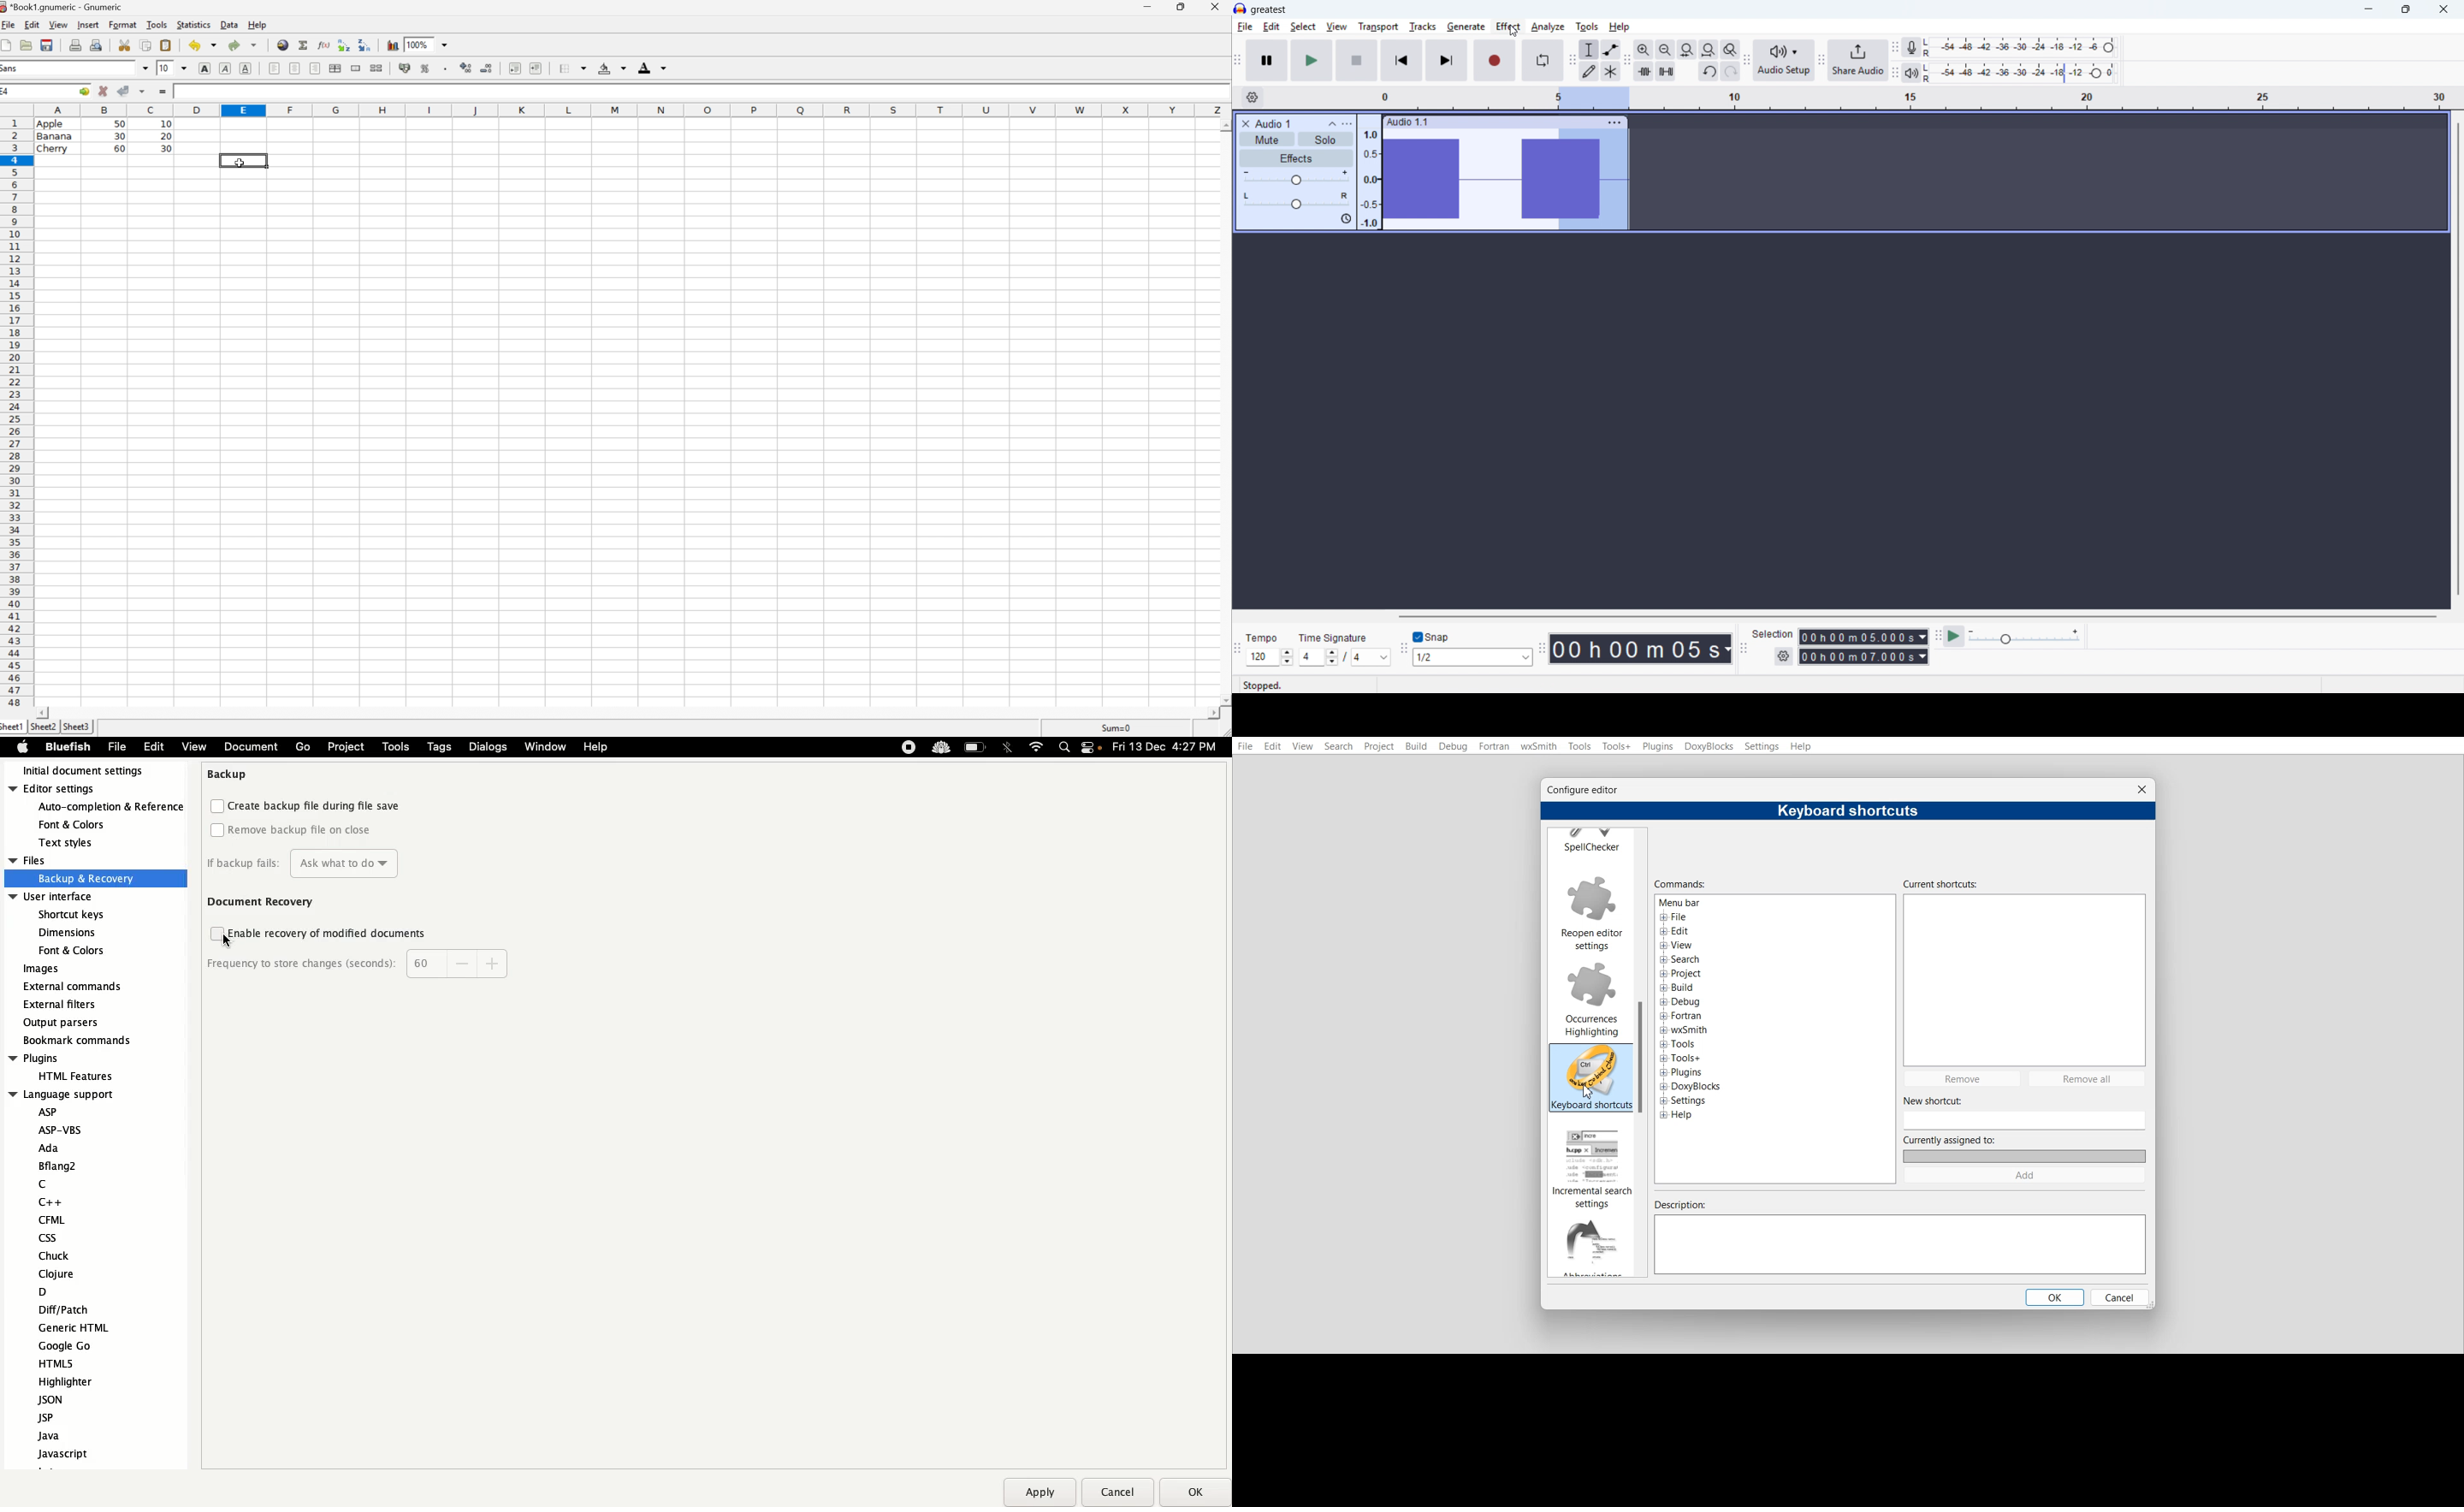 Image resolution: width=2464 pixels, height=1512 pixels. What do you see at coordinates (1592, 1078) in the screenshot?
I see `Keyboard shortcuts` at bounding box center [1592, 1078].